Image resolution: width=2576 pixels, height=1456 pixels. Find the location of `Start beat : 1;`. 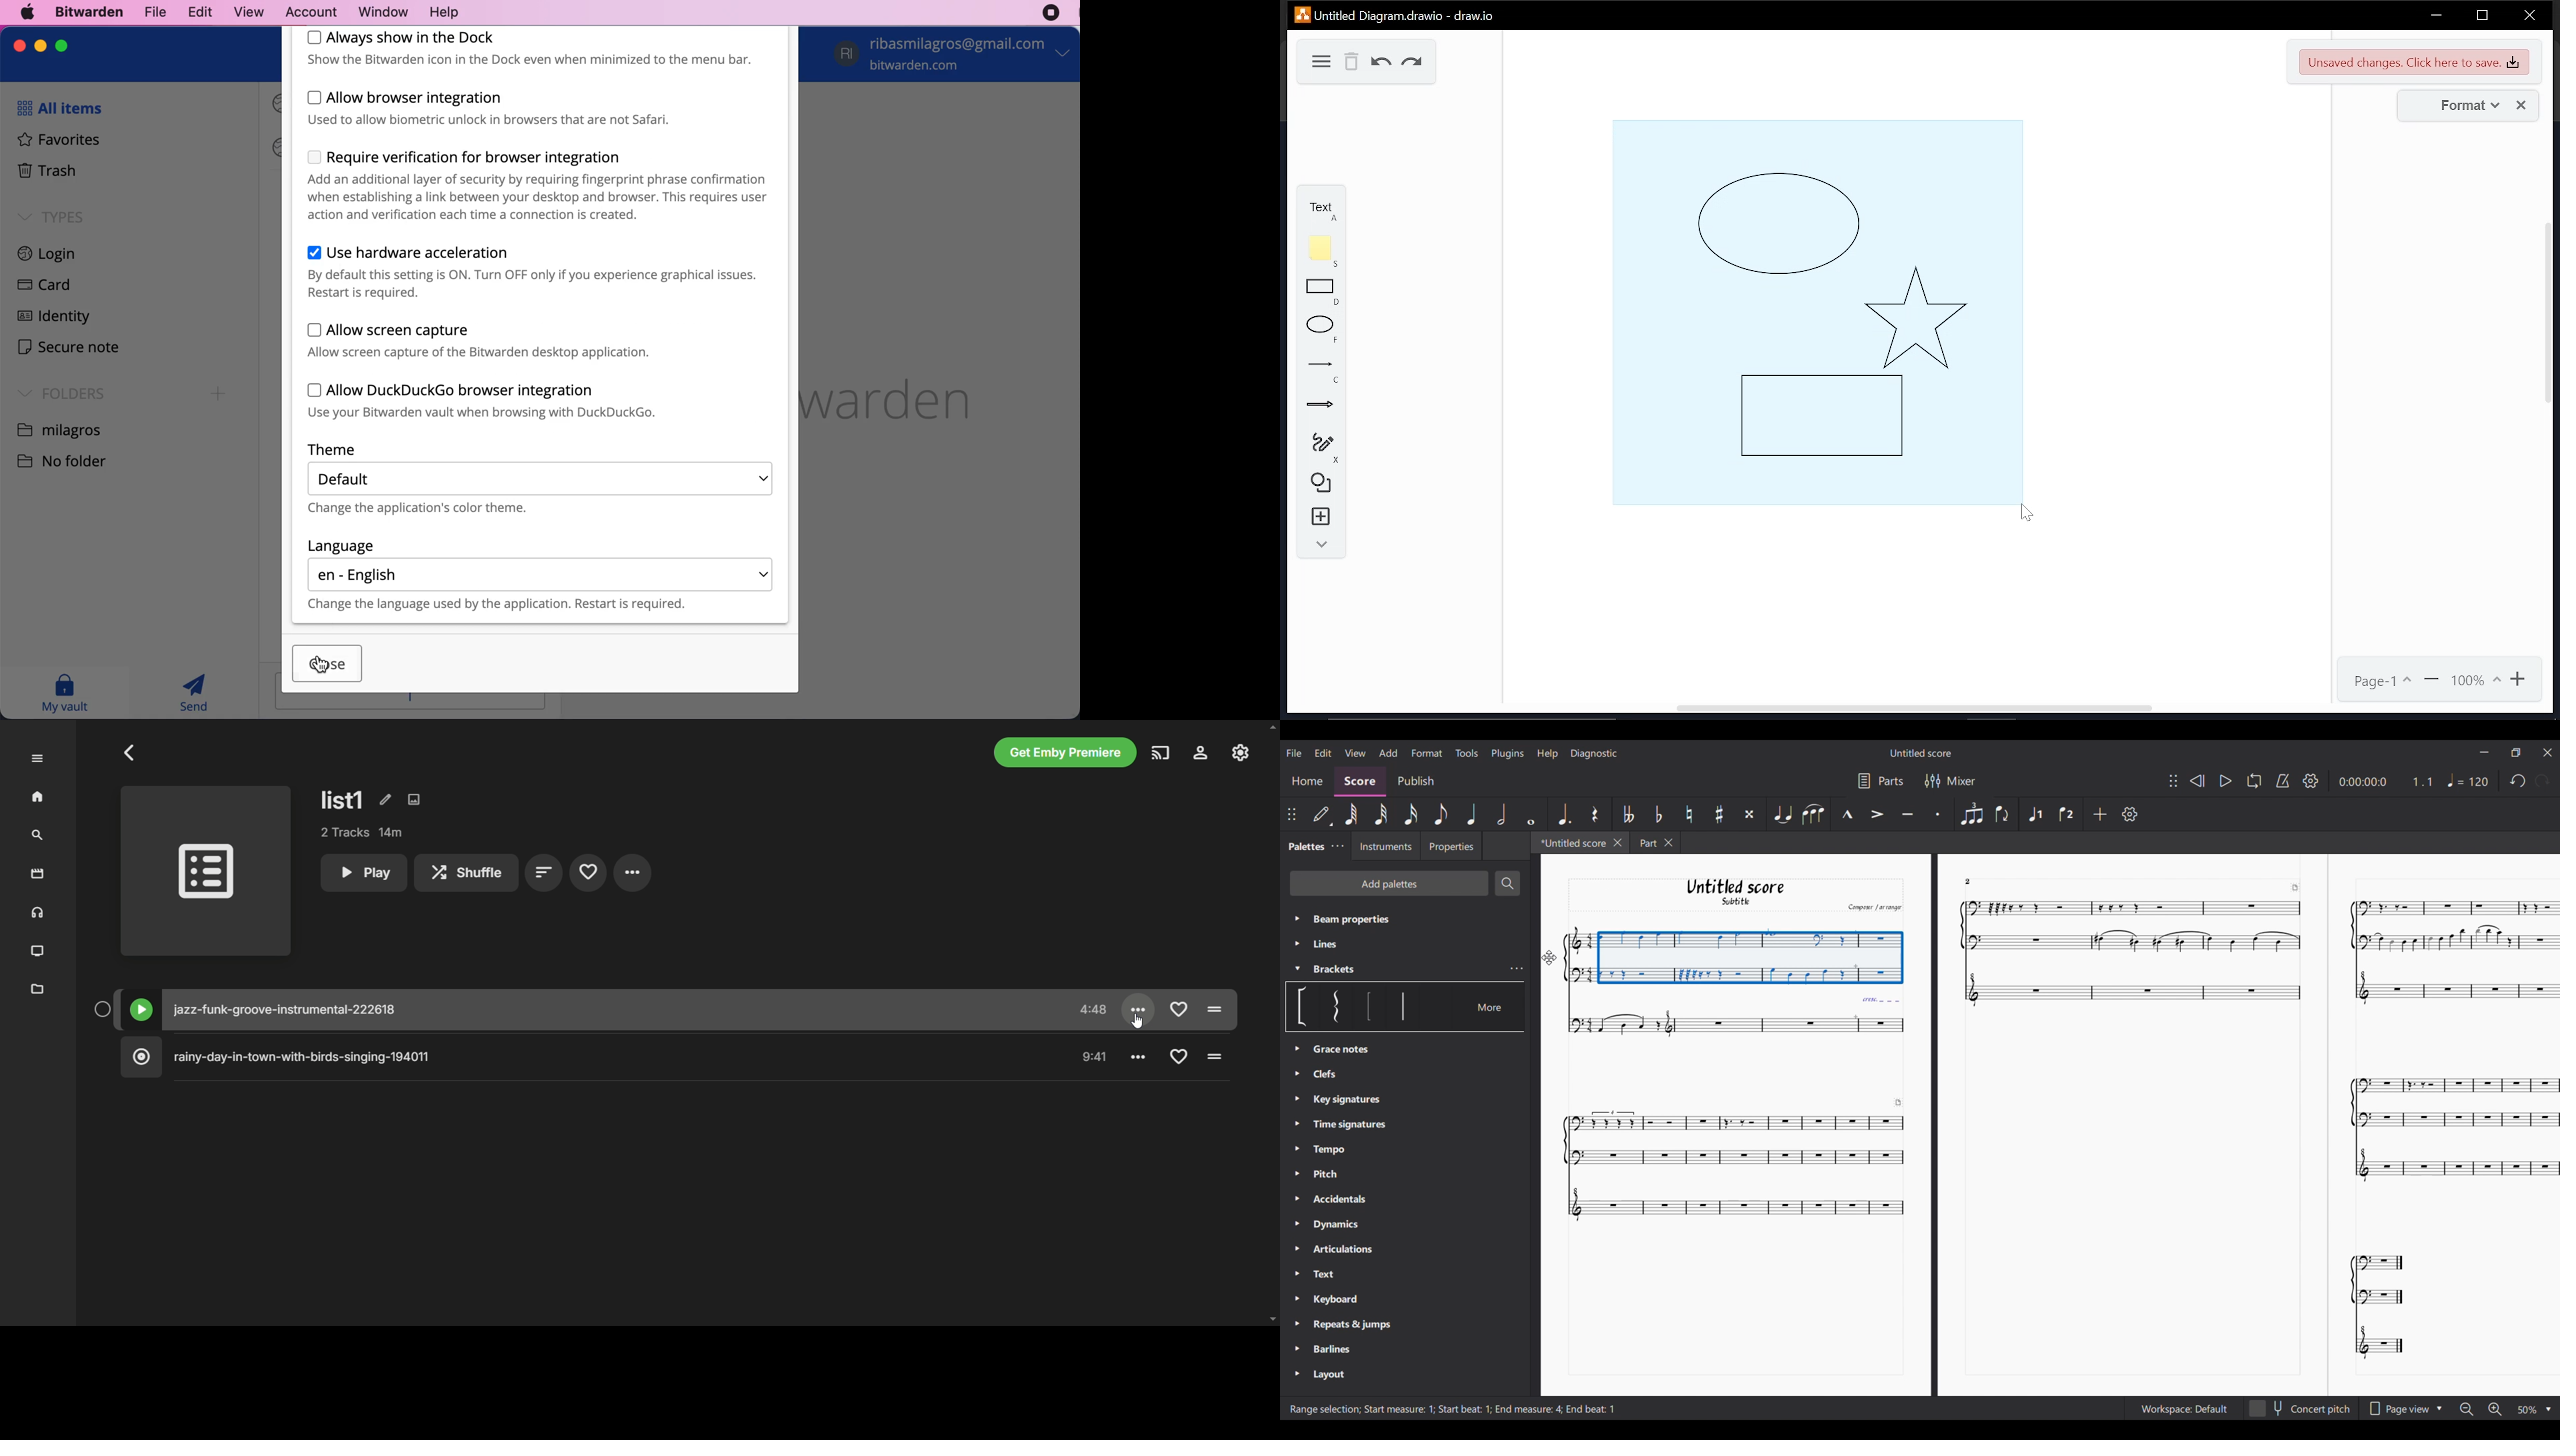

Start beat : 1; is located at coordinates (1465, 1409).